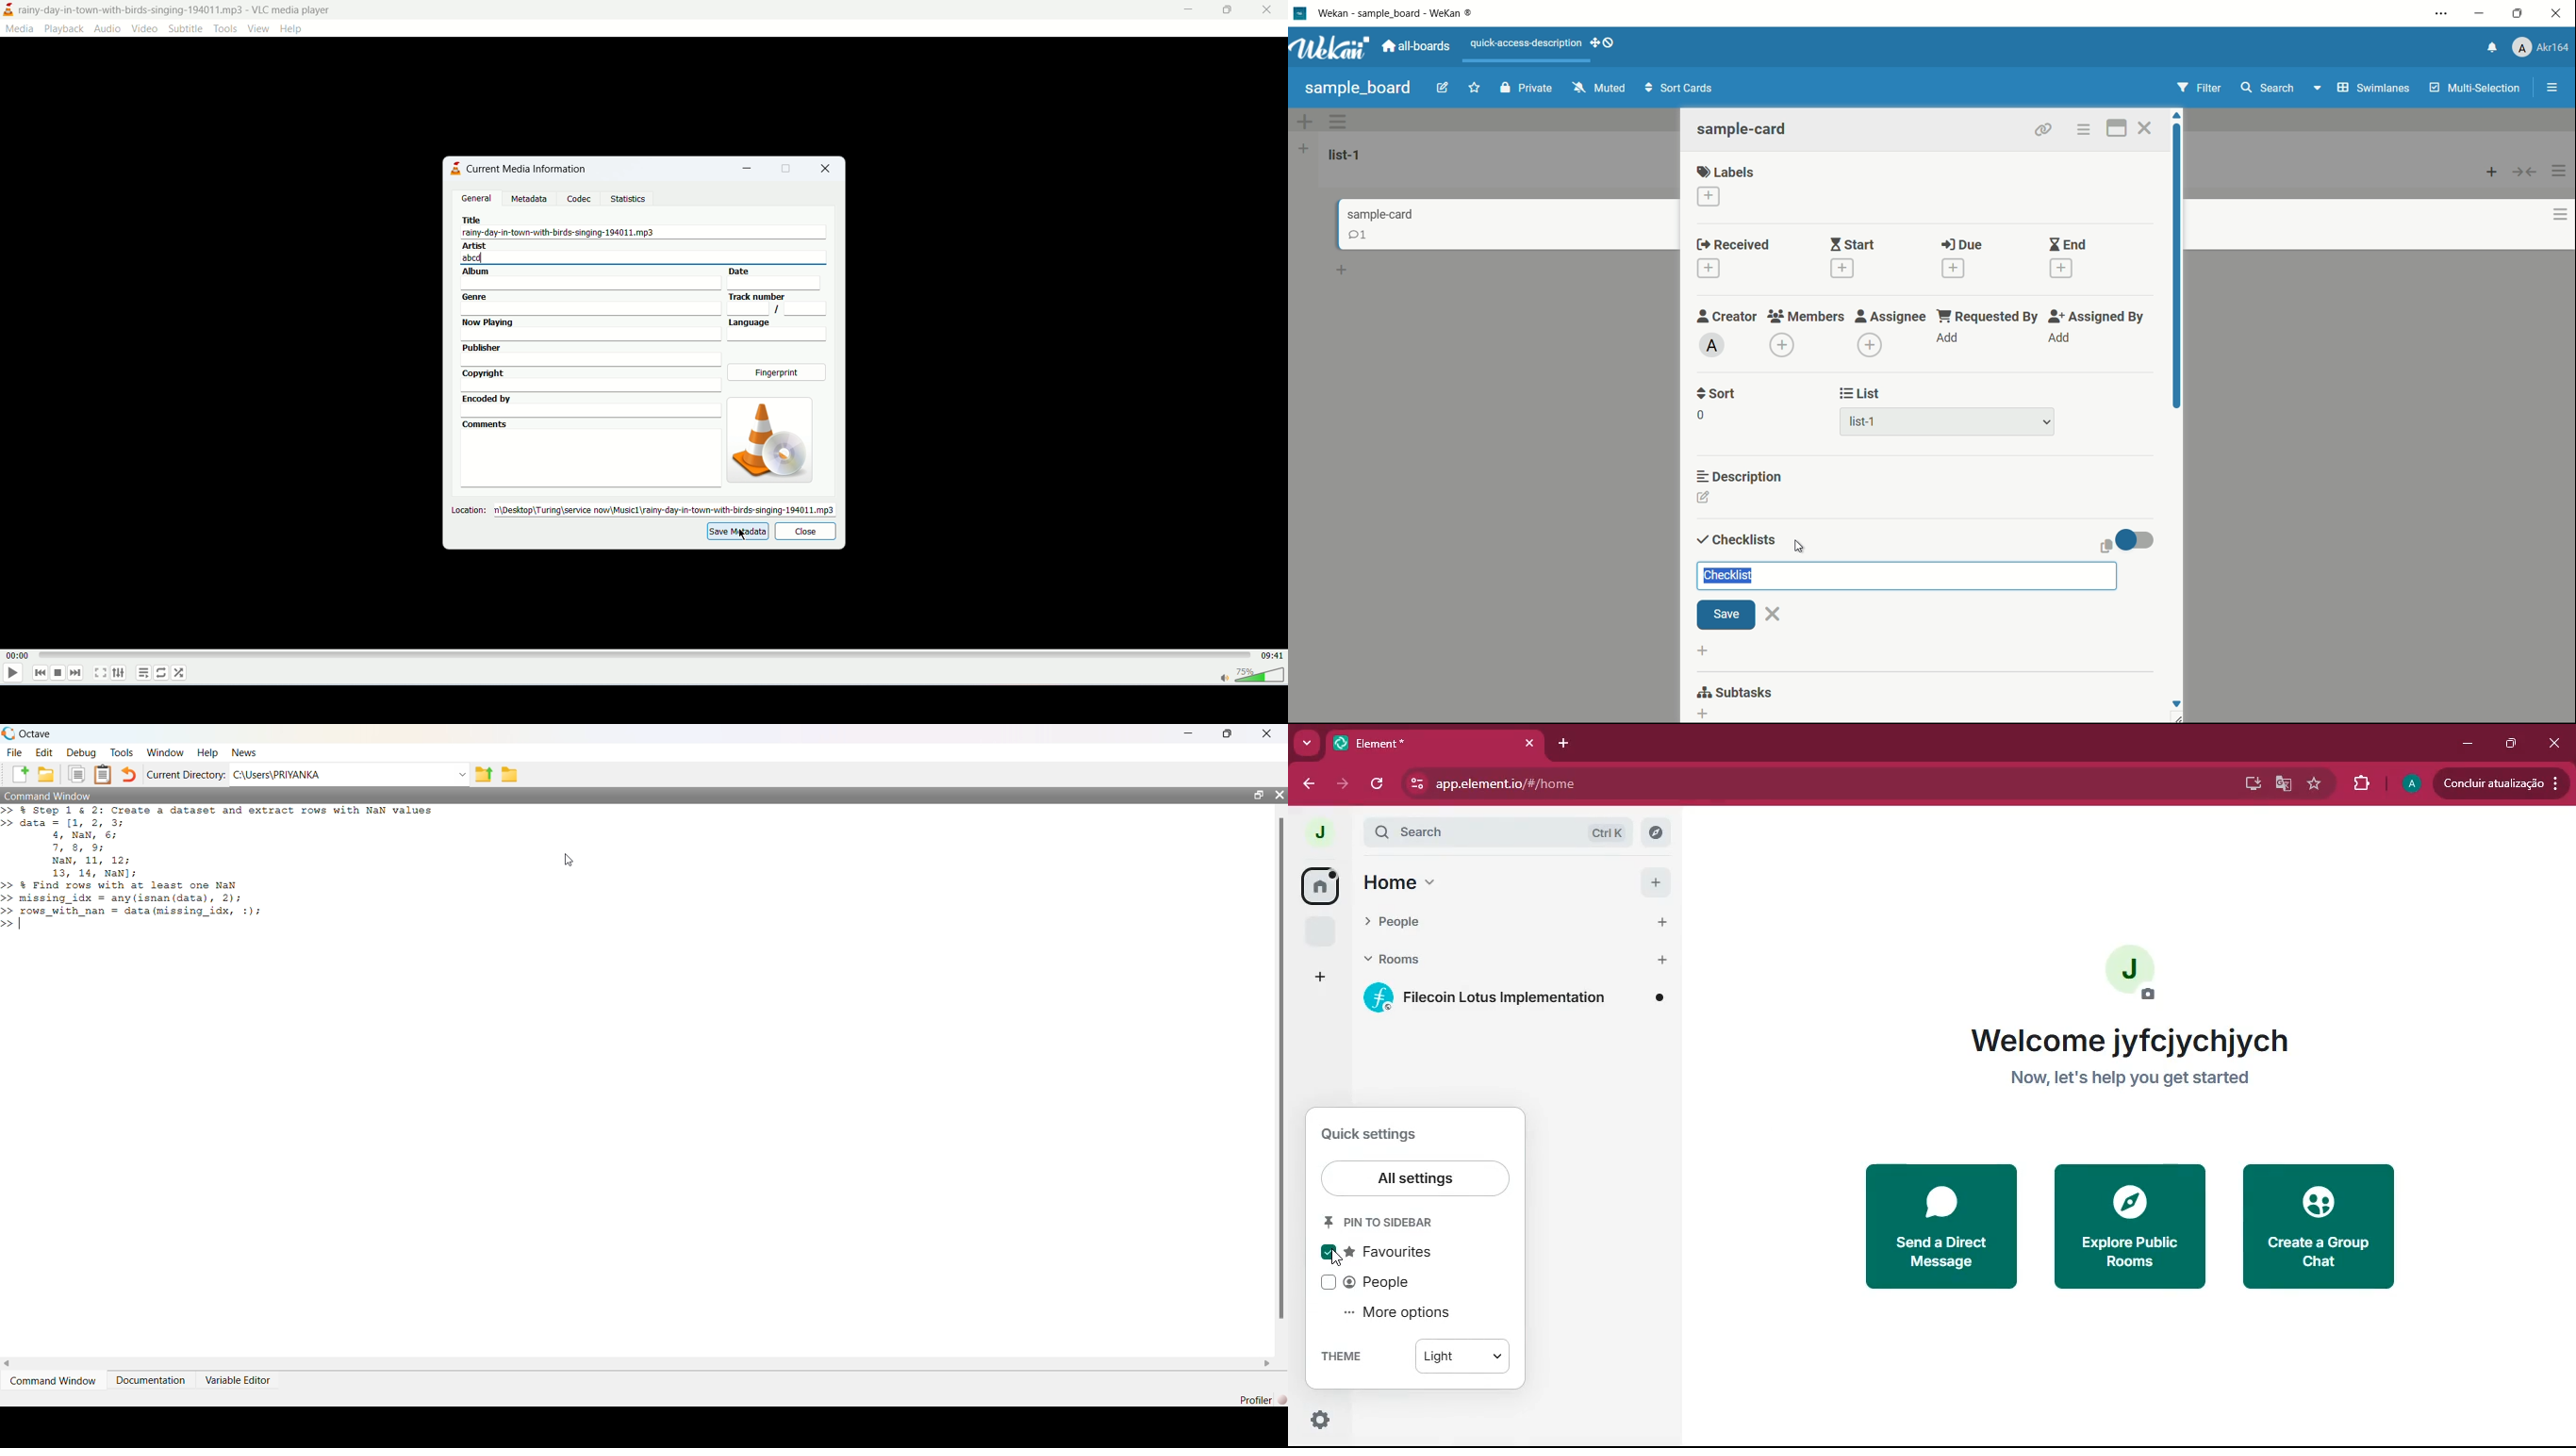 The width and height of the screenshot is (2576, 1456). What do you see at coordinates (2359, 783) in the screenshot?
I see `extensions` at bounding box center [2359, 783].